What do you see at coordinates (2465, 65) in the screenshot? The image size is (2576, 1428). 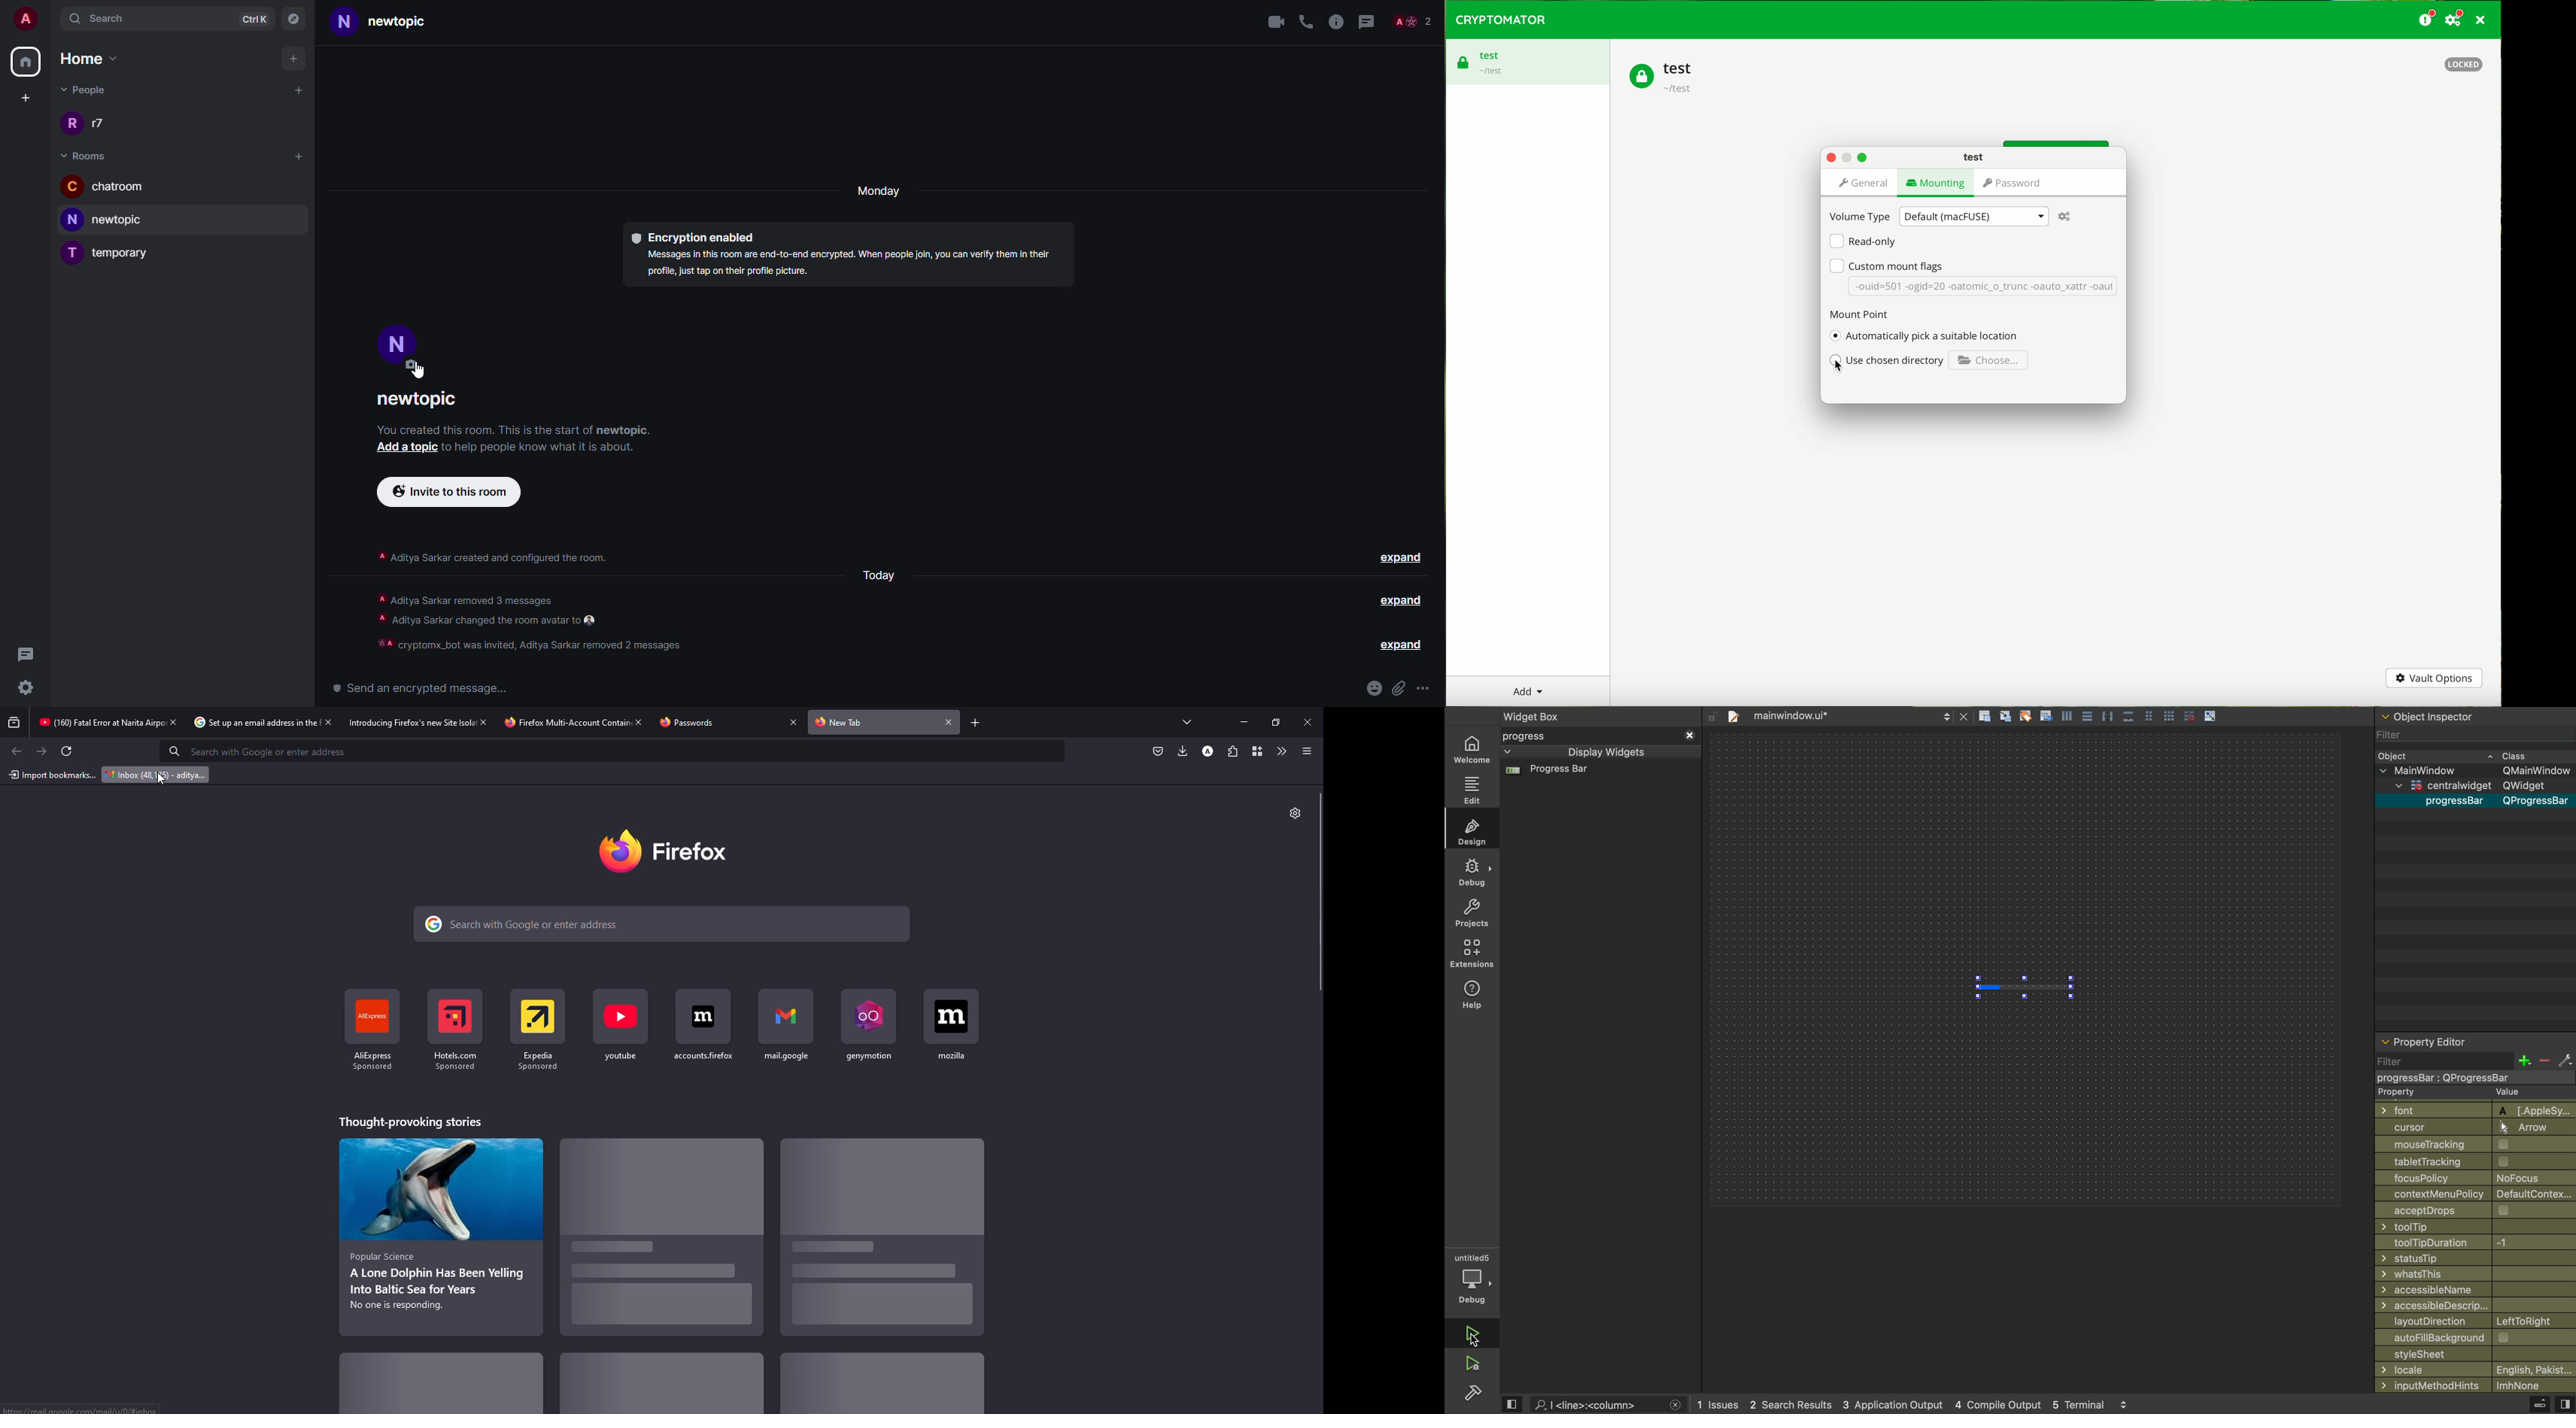 I see `locked` at bounding box center [2465, 65].